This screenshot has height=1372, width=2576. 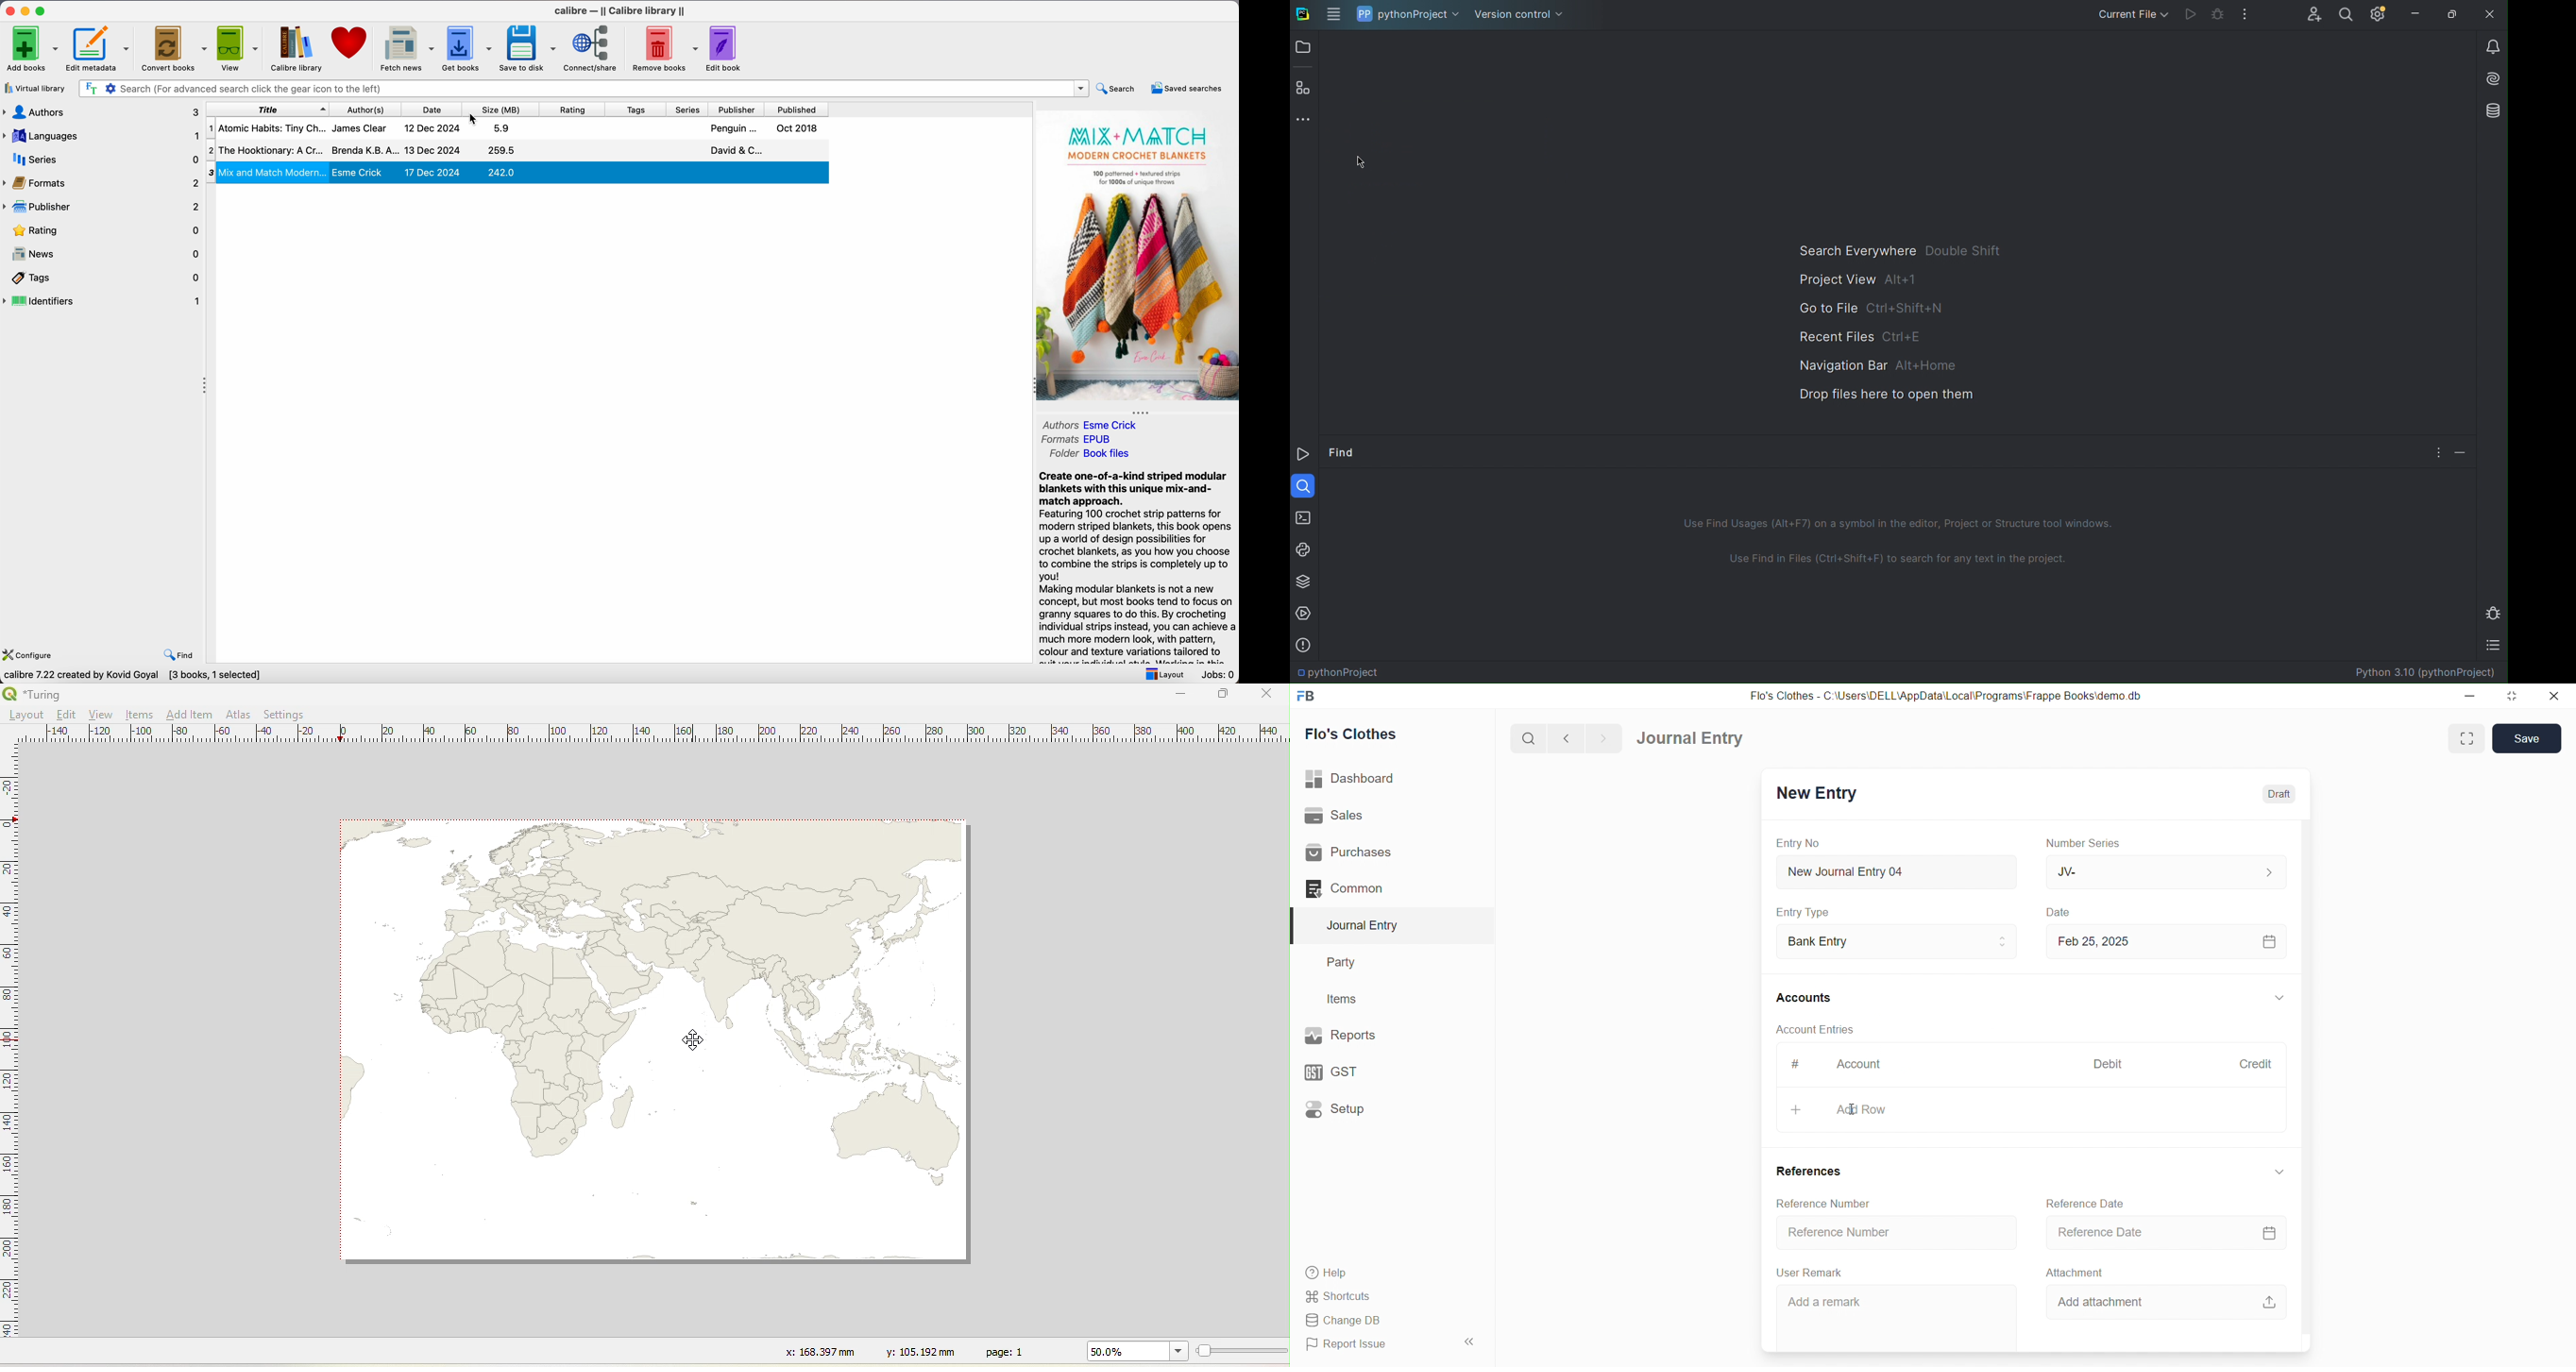 I want to click on Reference Date, so click(x=2160, y=1232).